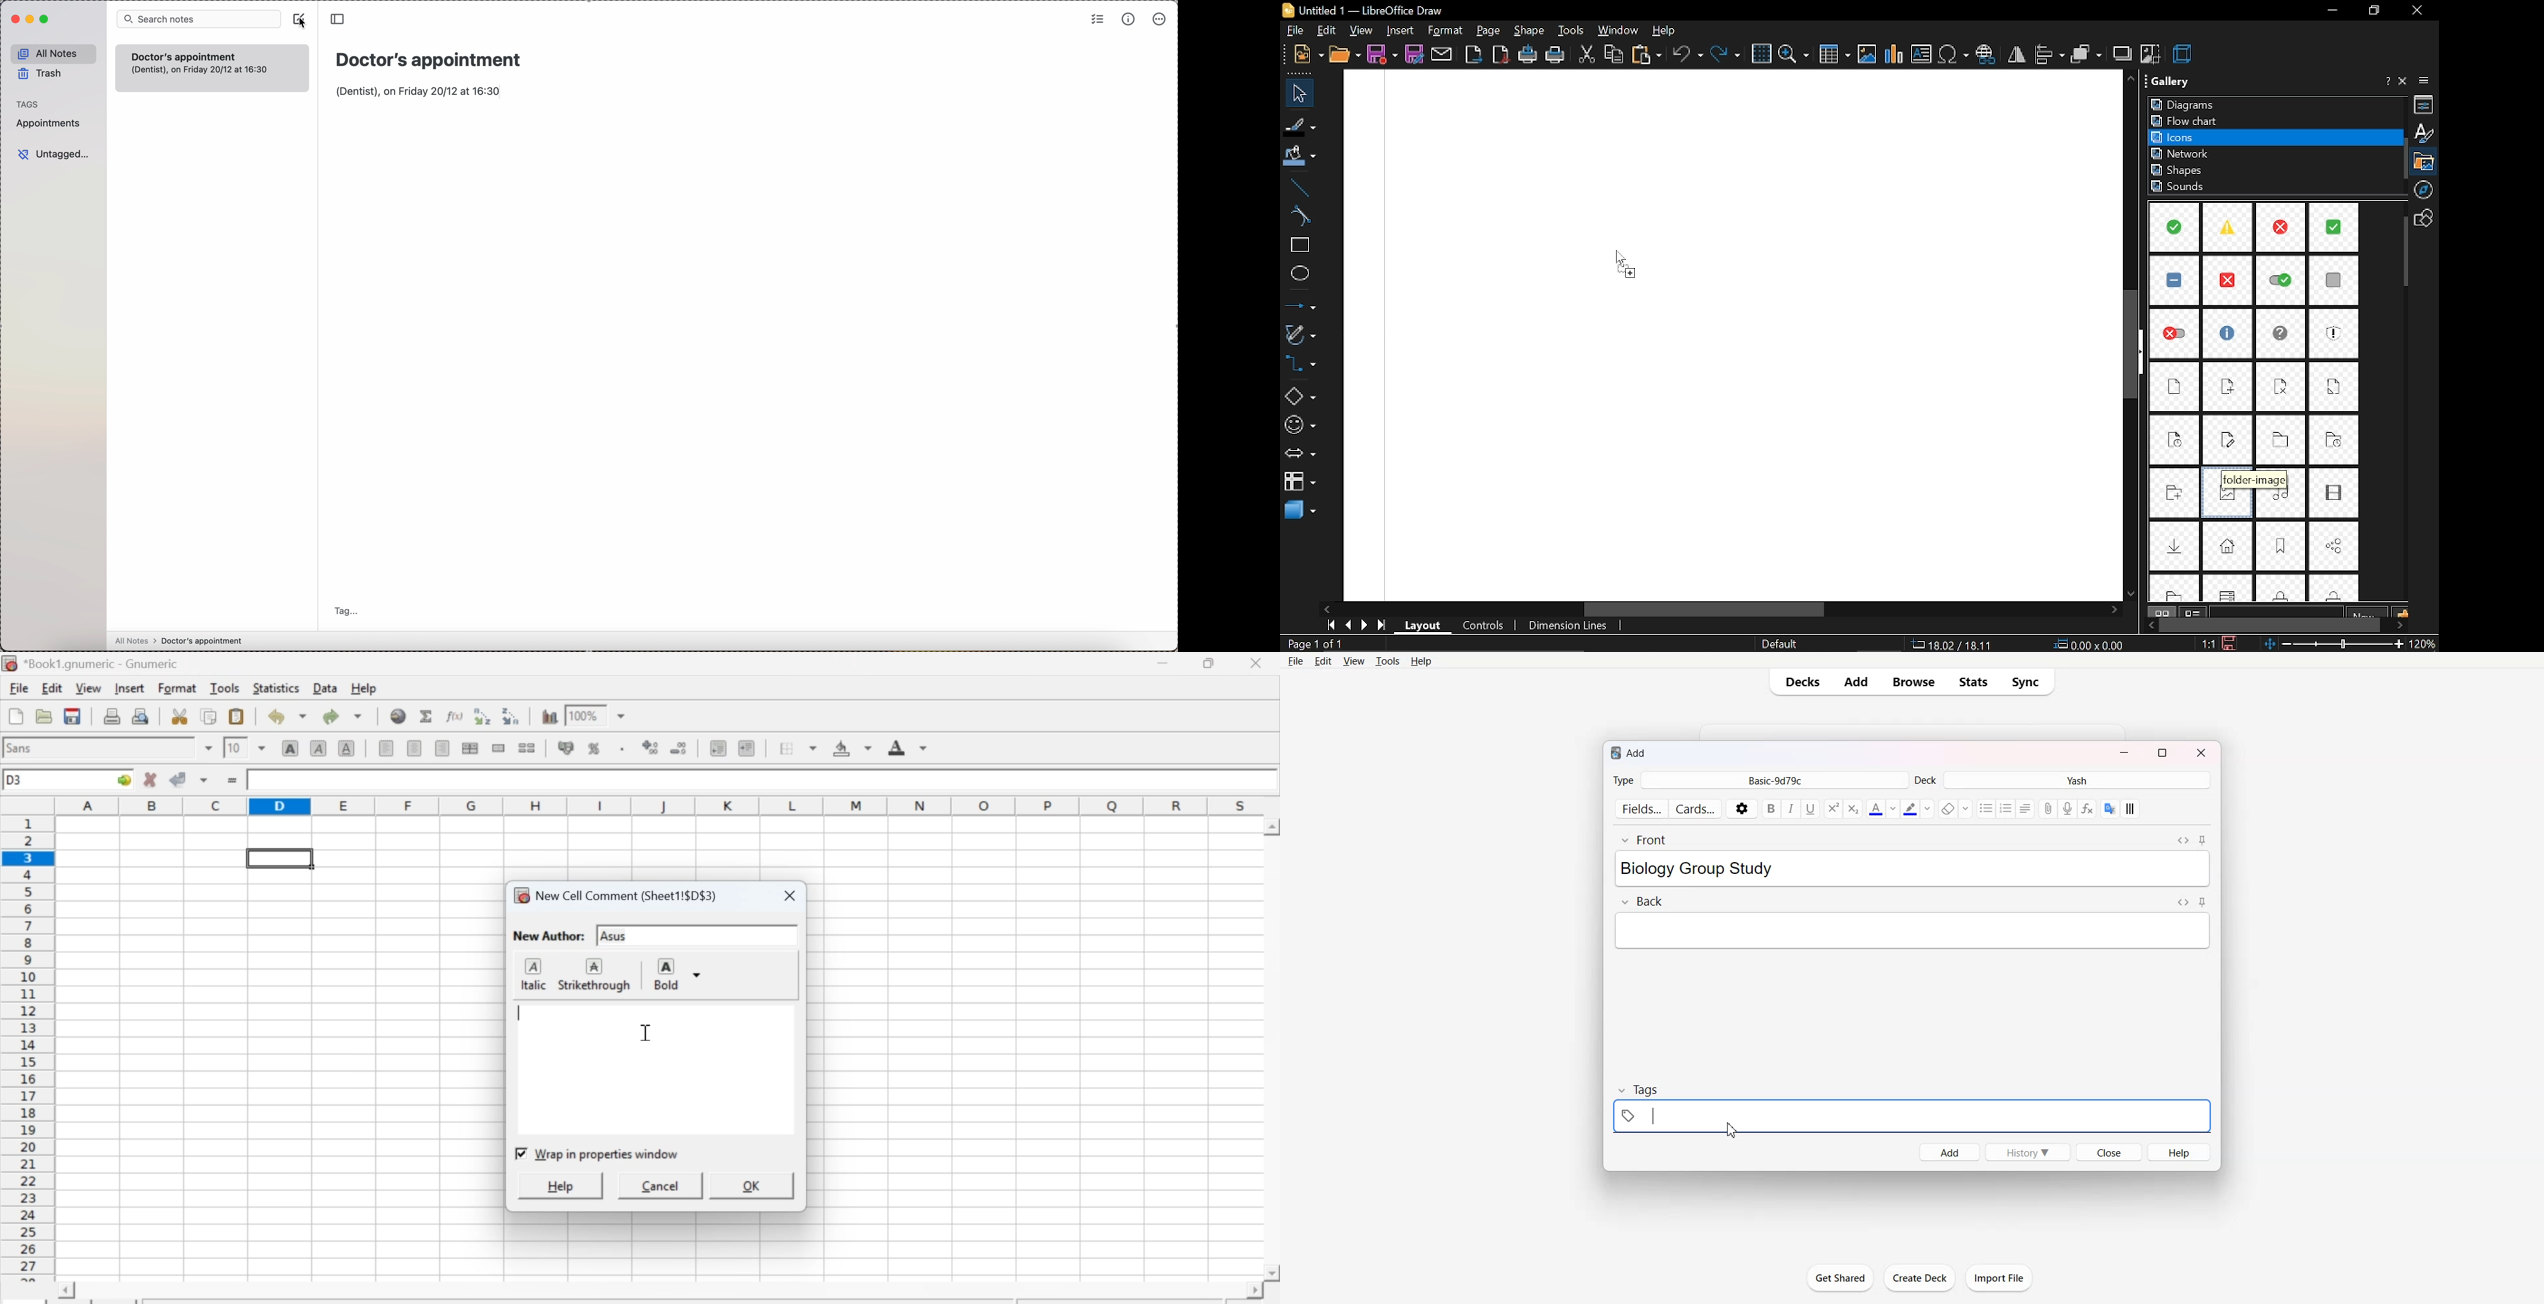 This screenshot has width=2548, height=1316. Describe the element at coordinates (304, 24) in the screenshot. I see `Cursor` at that location.